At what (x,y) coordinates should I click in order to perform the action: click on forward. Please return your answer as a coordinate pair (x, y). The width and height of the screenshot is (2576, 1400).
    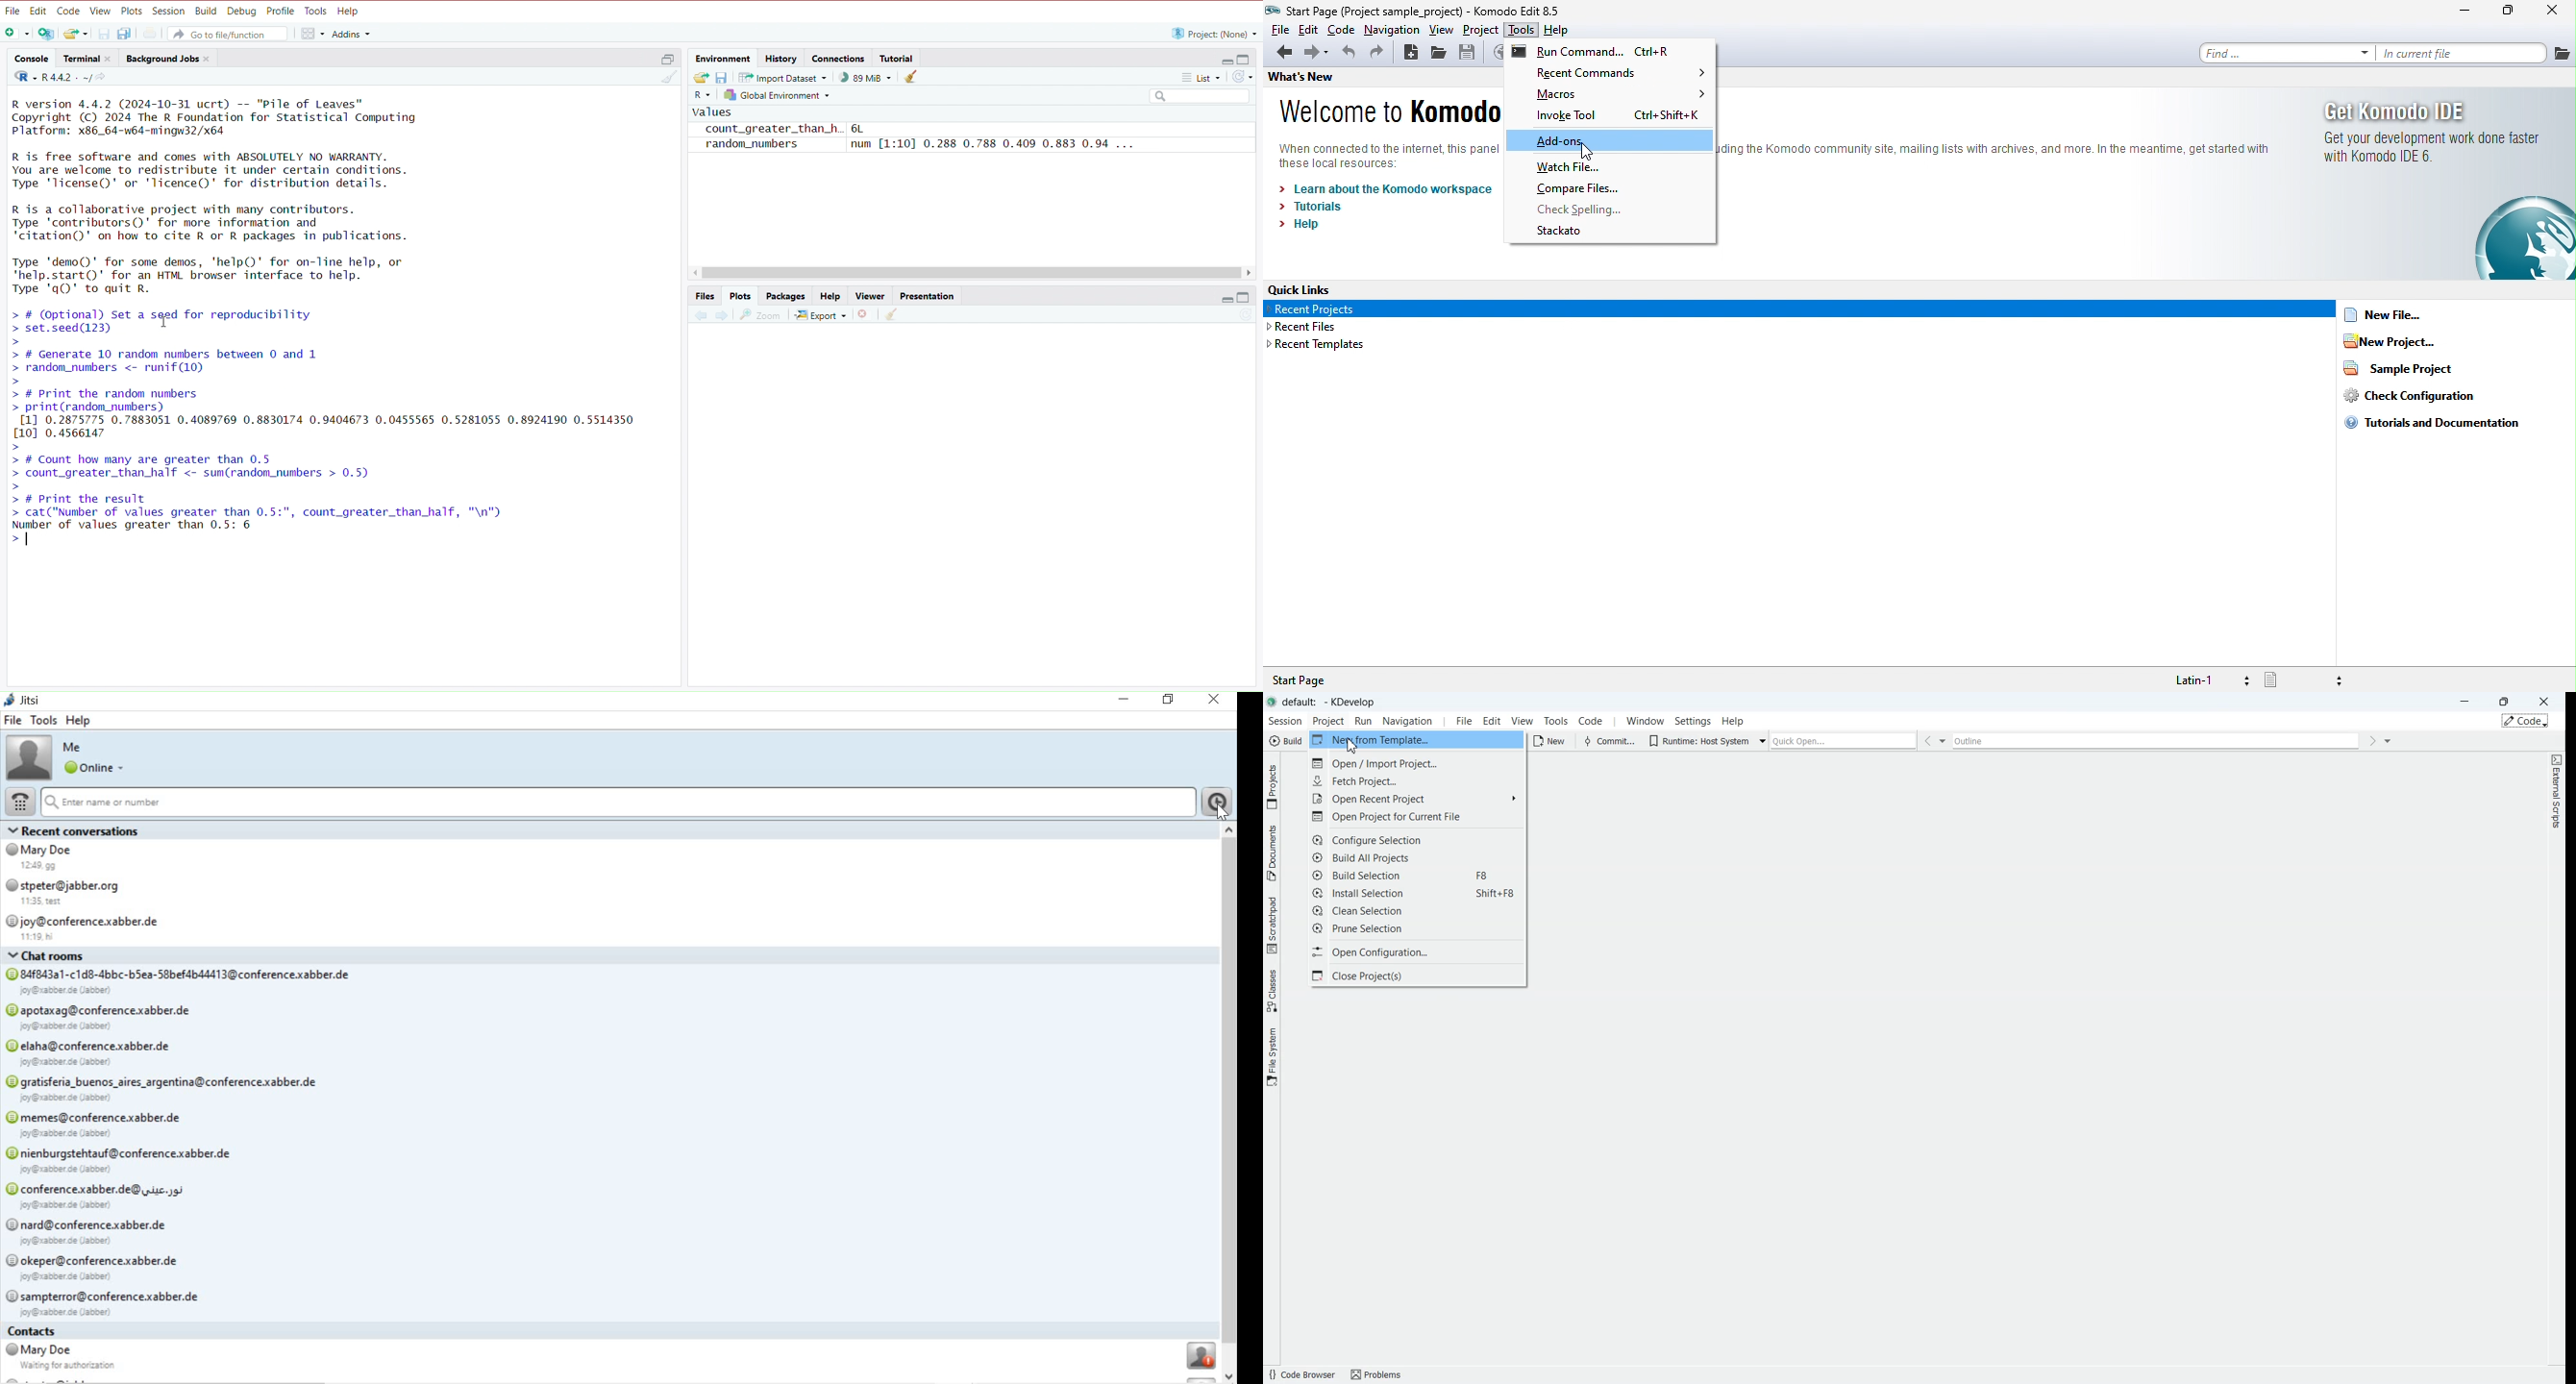
    Looking at the image, I should click on (1318, 54).